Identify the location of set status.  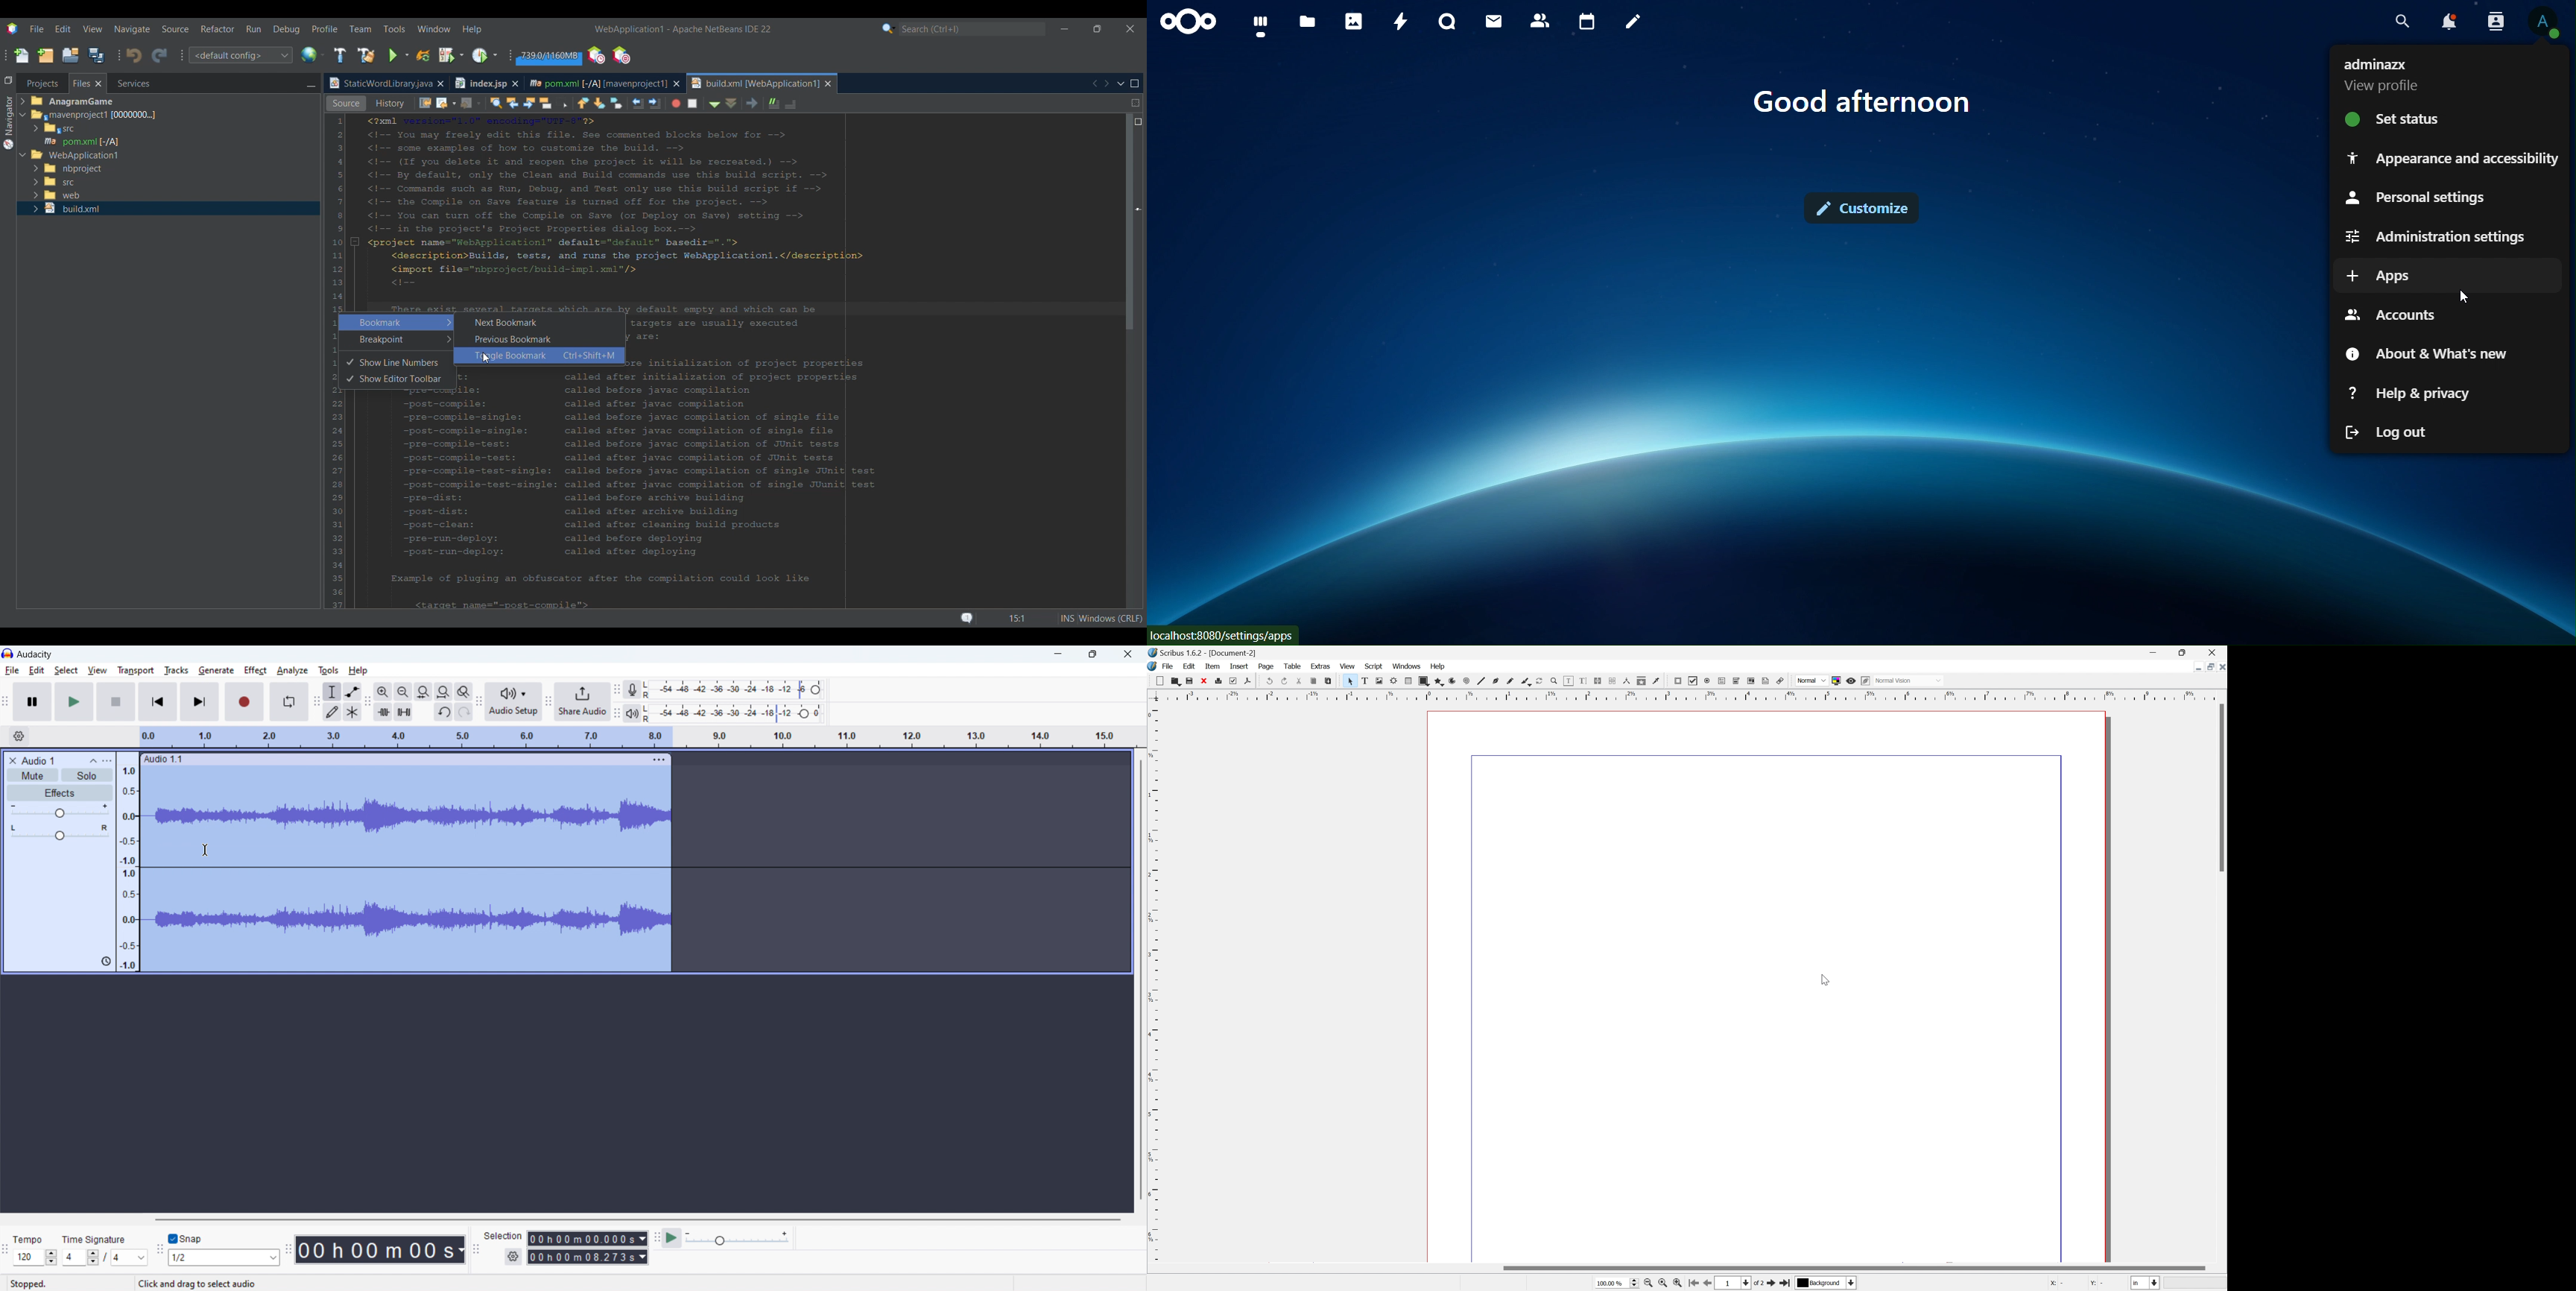
(2400, 119).